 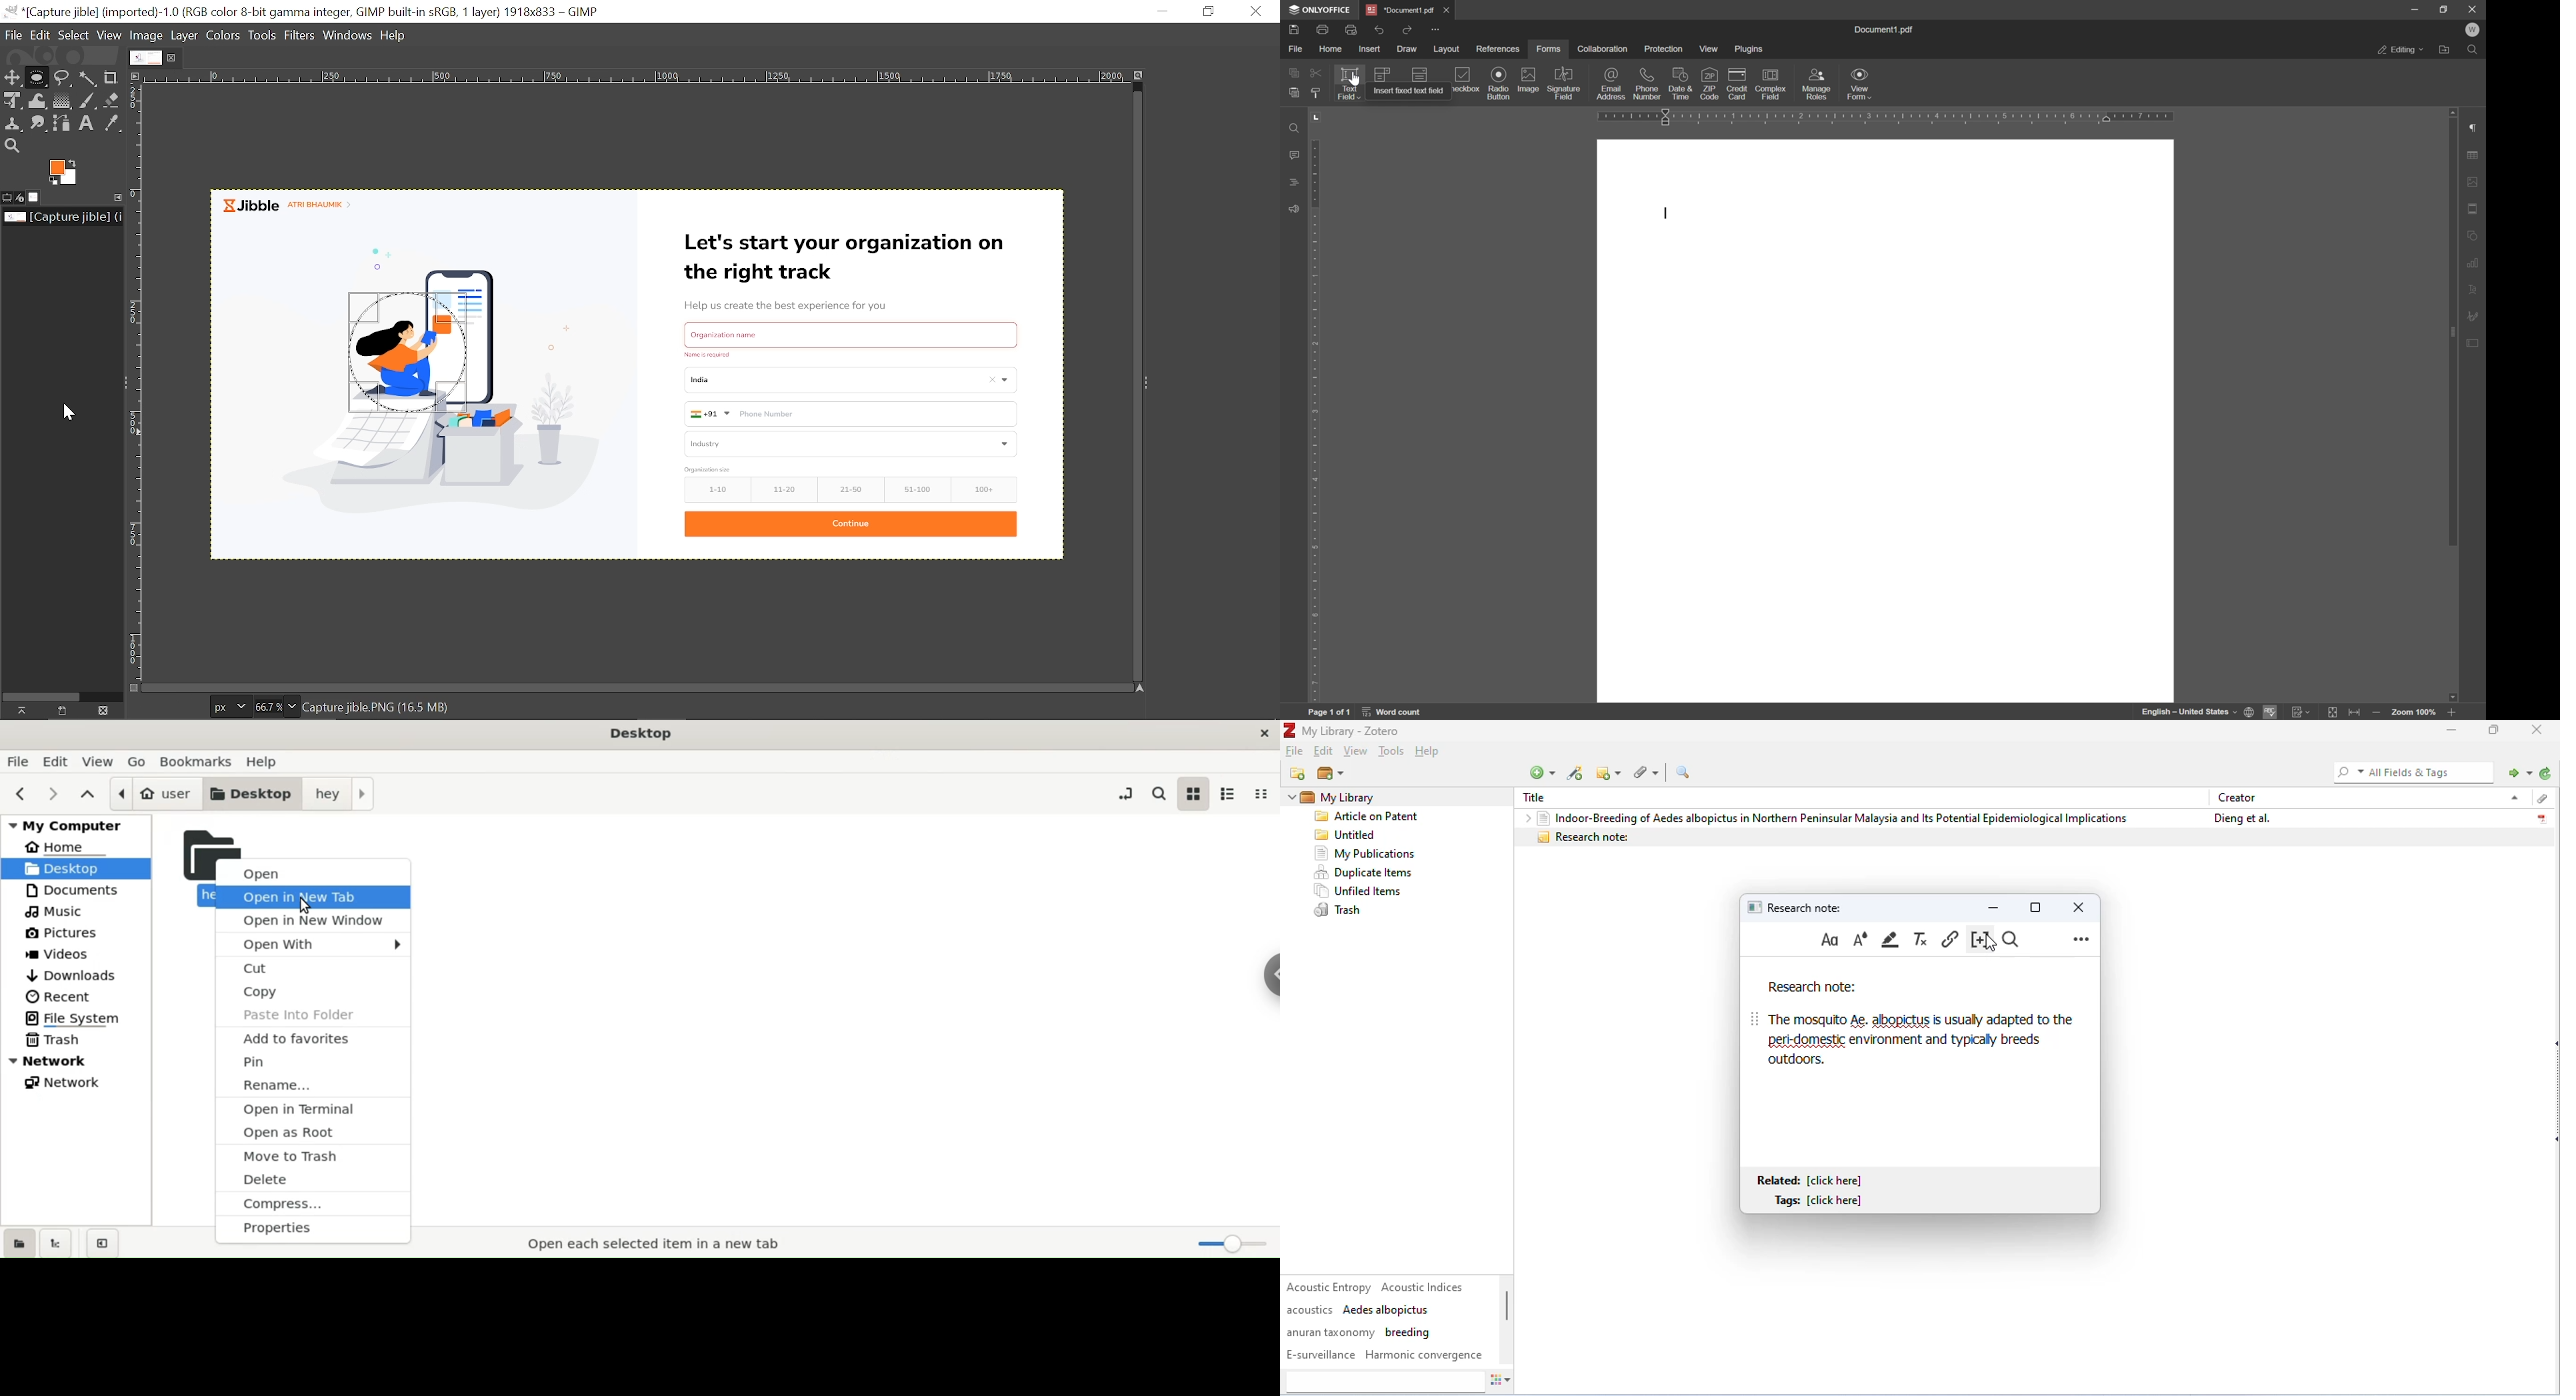 What do you see at coordinates (639, 734) in the screenshot?
I see `title` at bounding box center [639, 734].